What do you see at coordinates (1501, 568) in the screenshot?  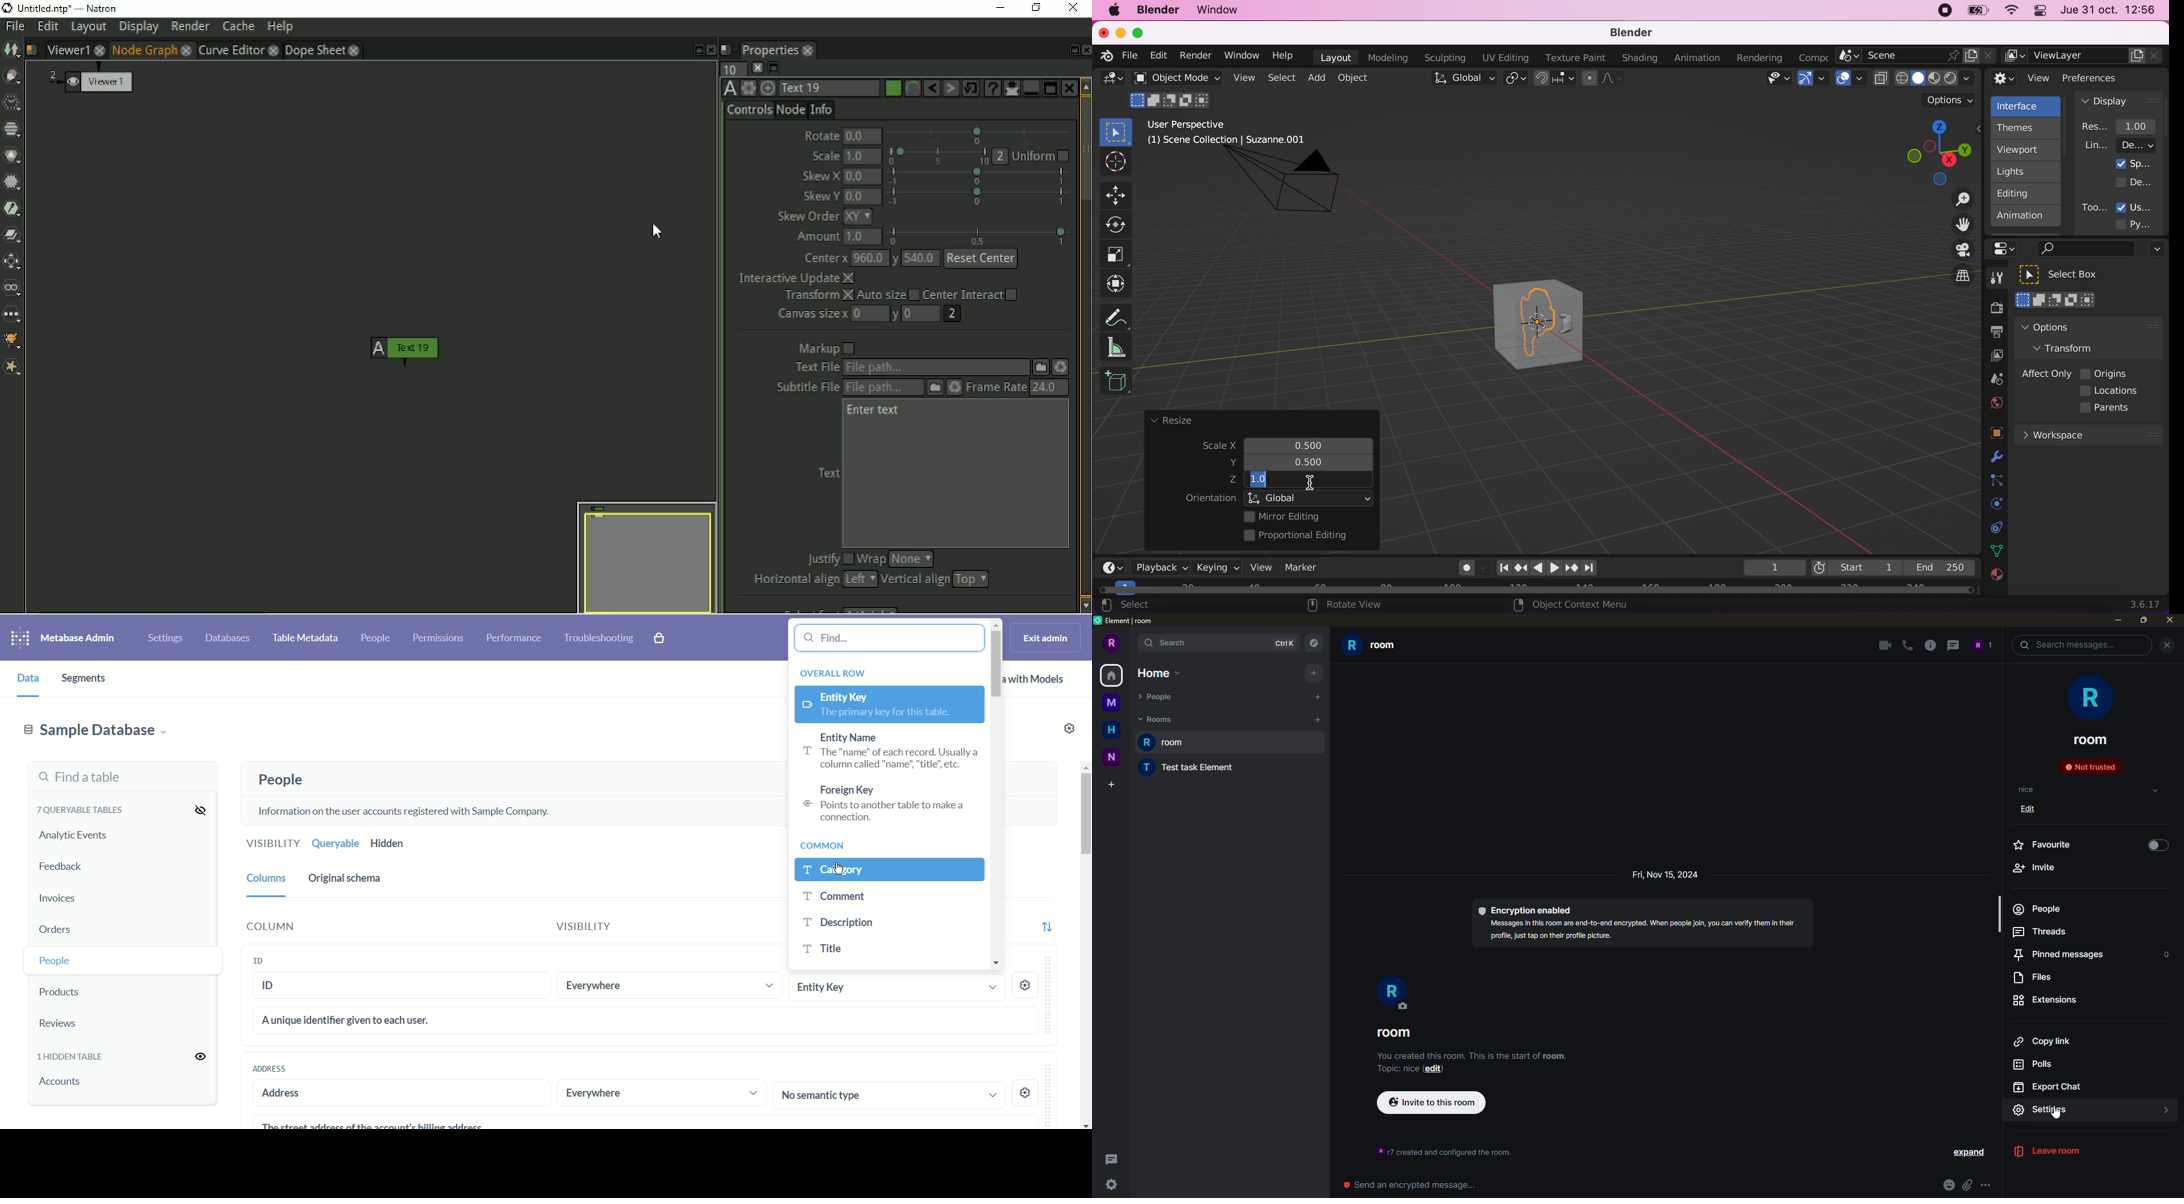 I see `jump to end point` at bounding box center [1501, 568].